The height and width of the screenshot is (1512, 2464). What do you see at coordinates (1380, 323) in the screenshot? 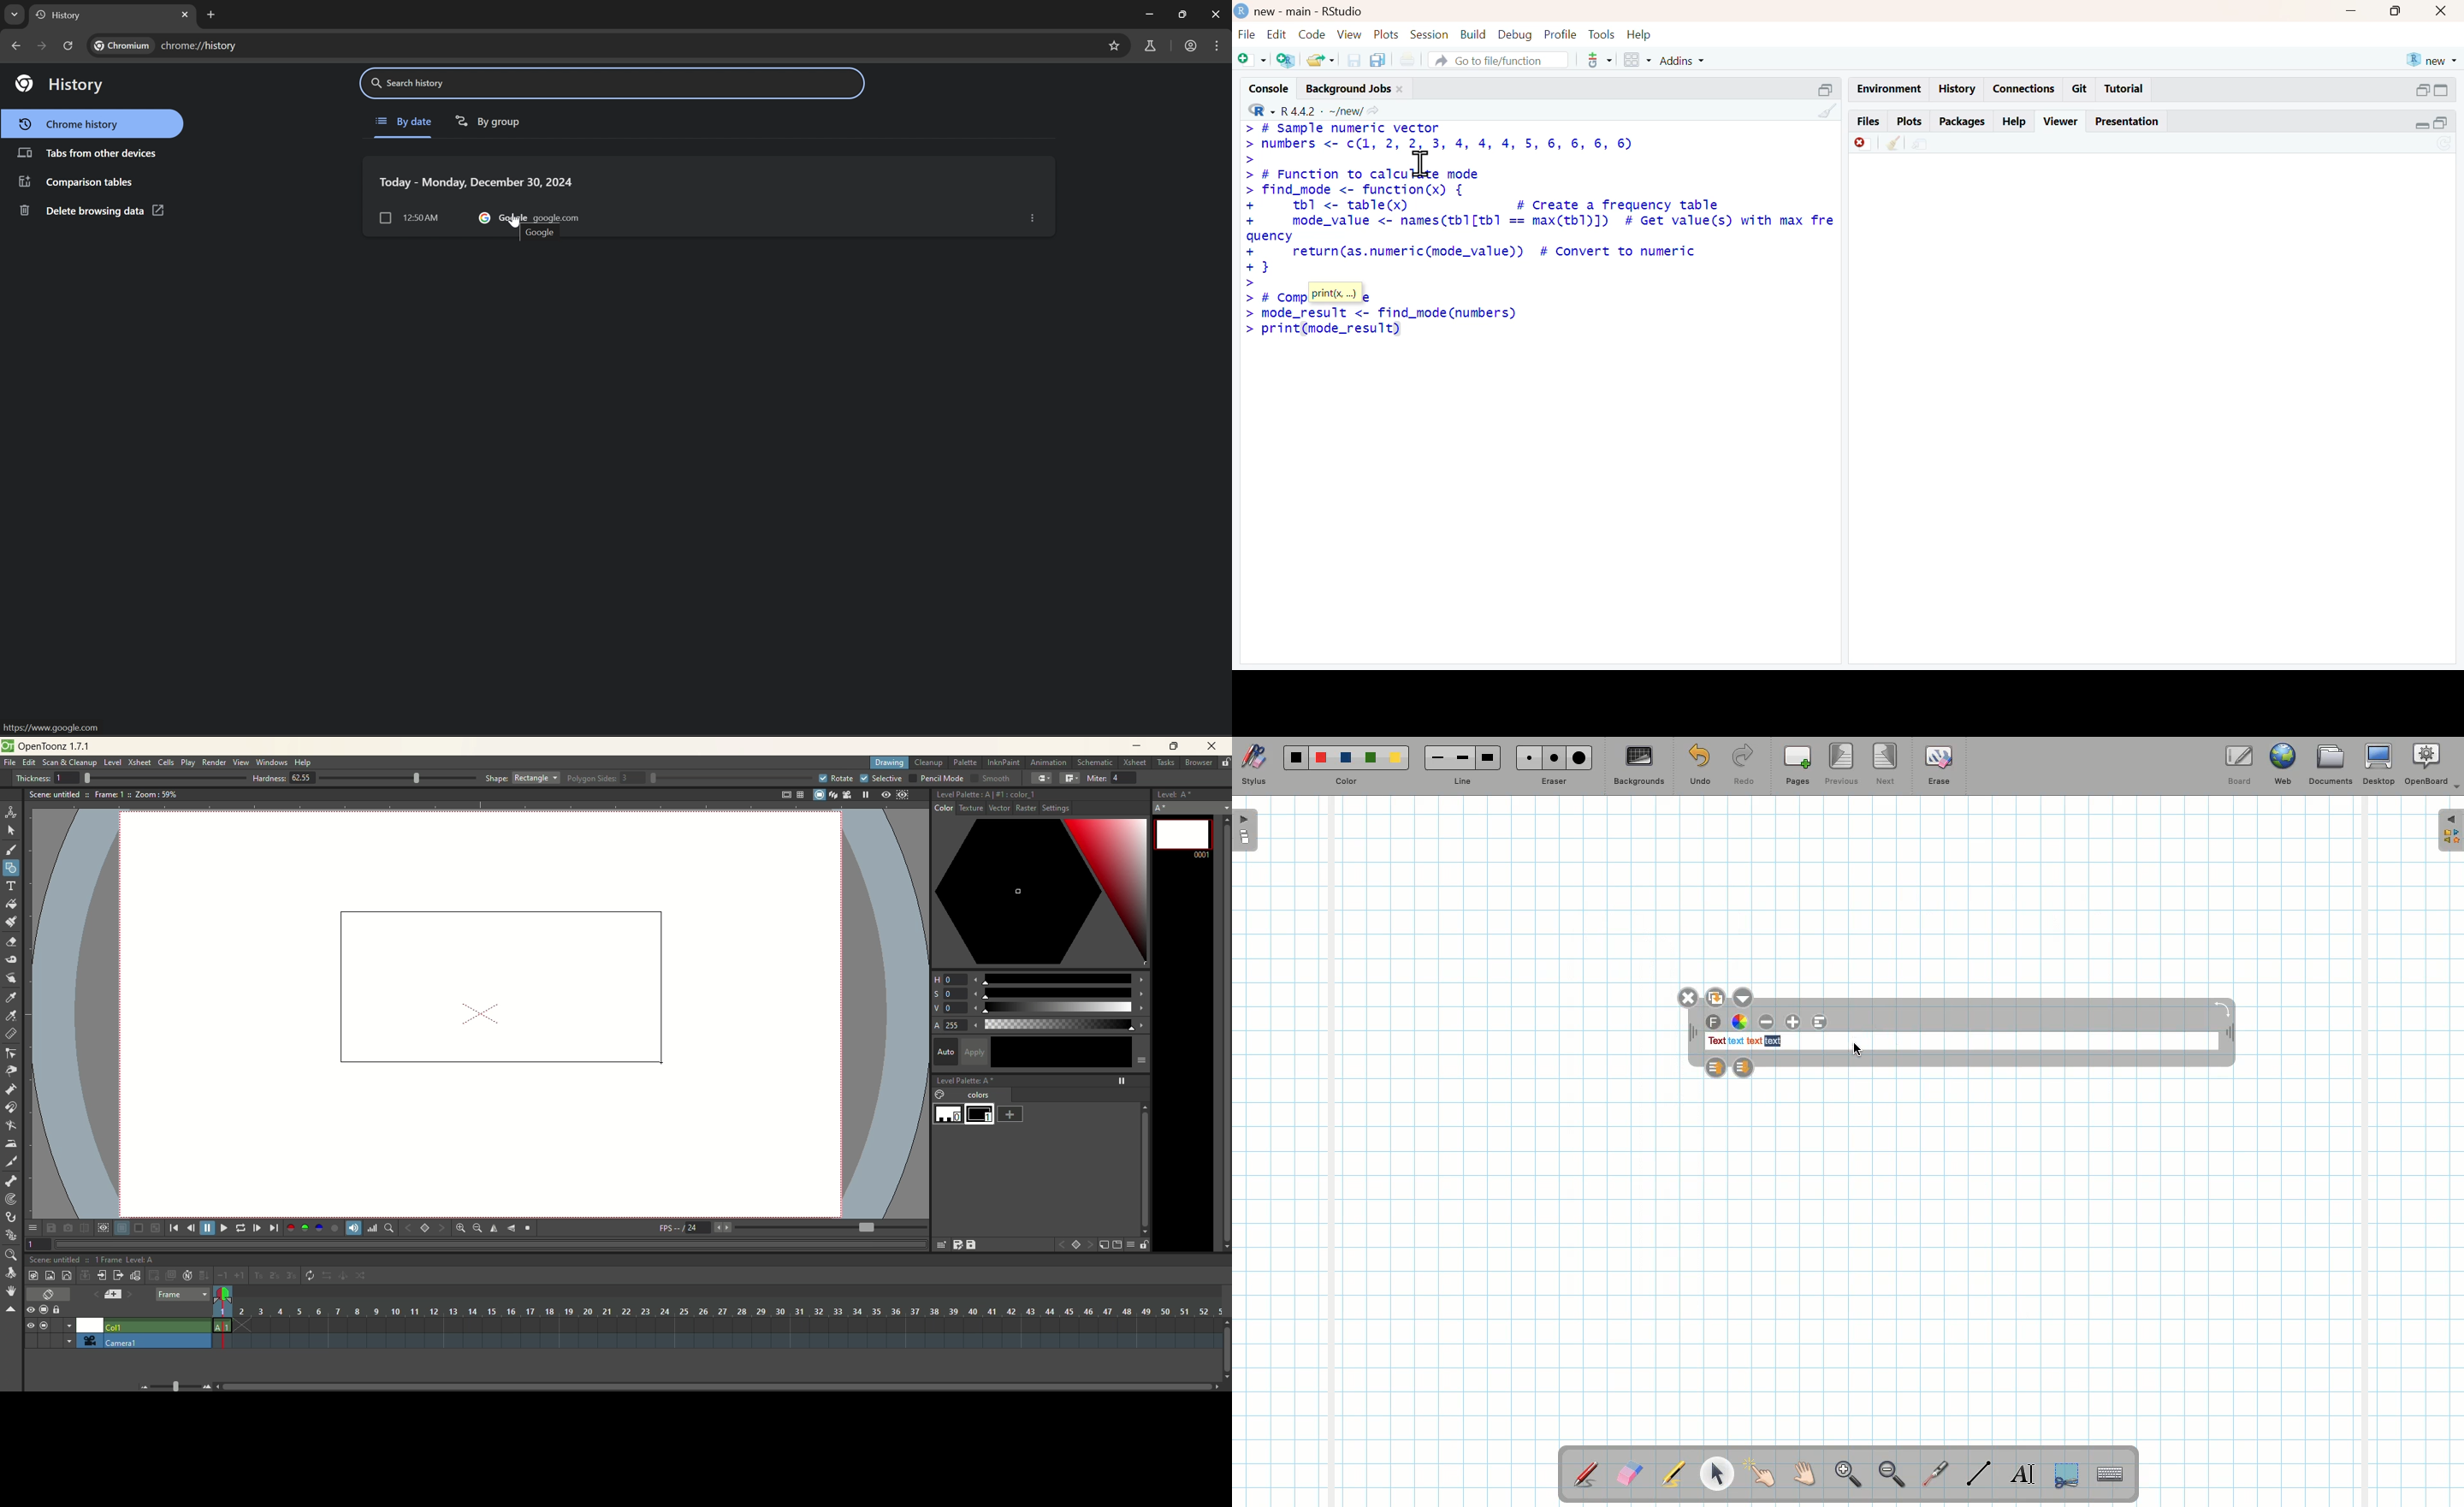
I see `> mode_result <- Tind_mode (numbers)
> print(mode_result)` at bounding box center [1380, 323].